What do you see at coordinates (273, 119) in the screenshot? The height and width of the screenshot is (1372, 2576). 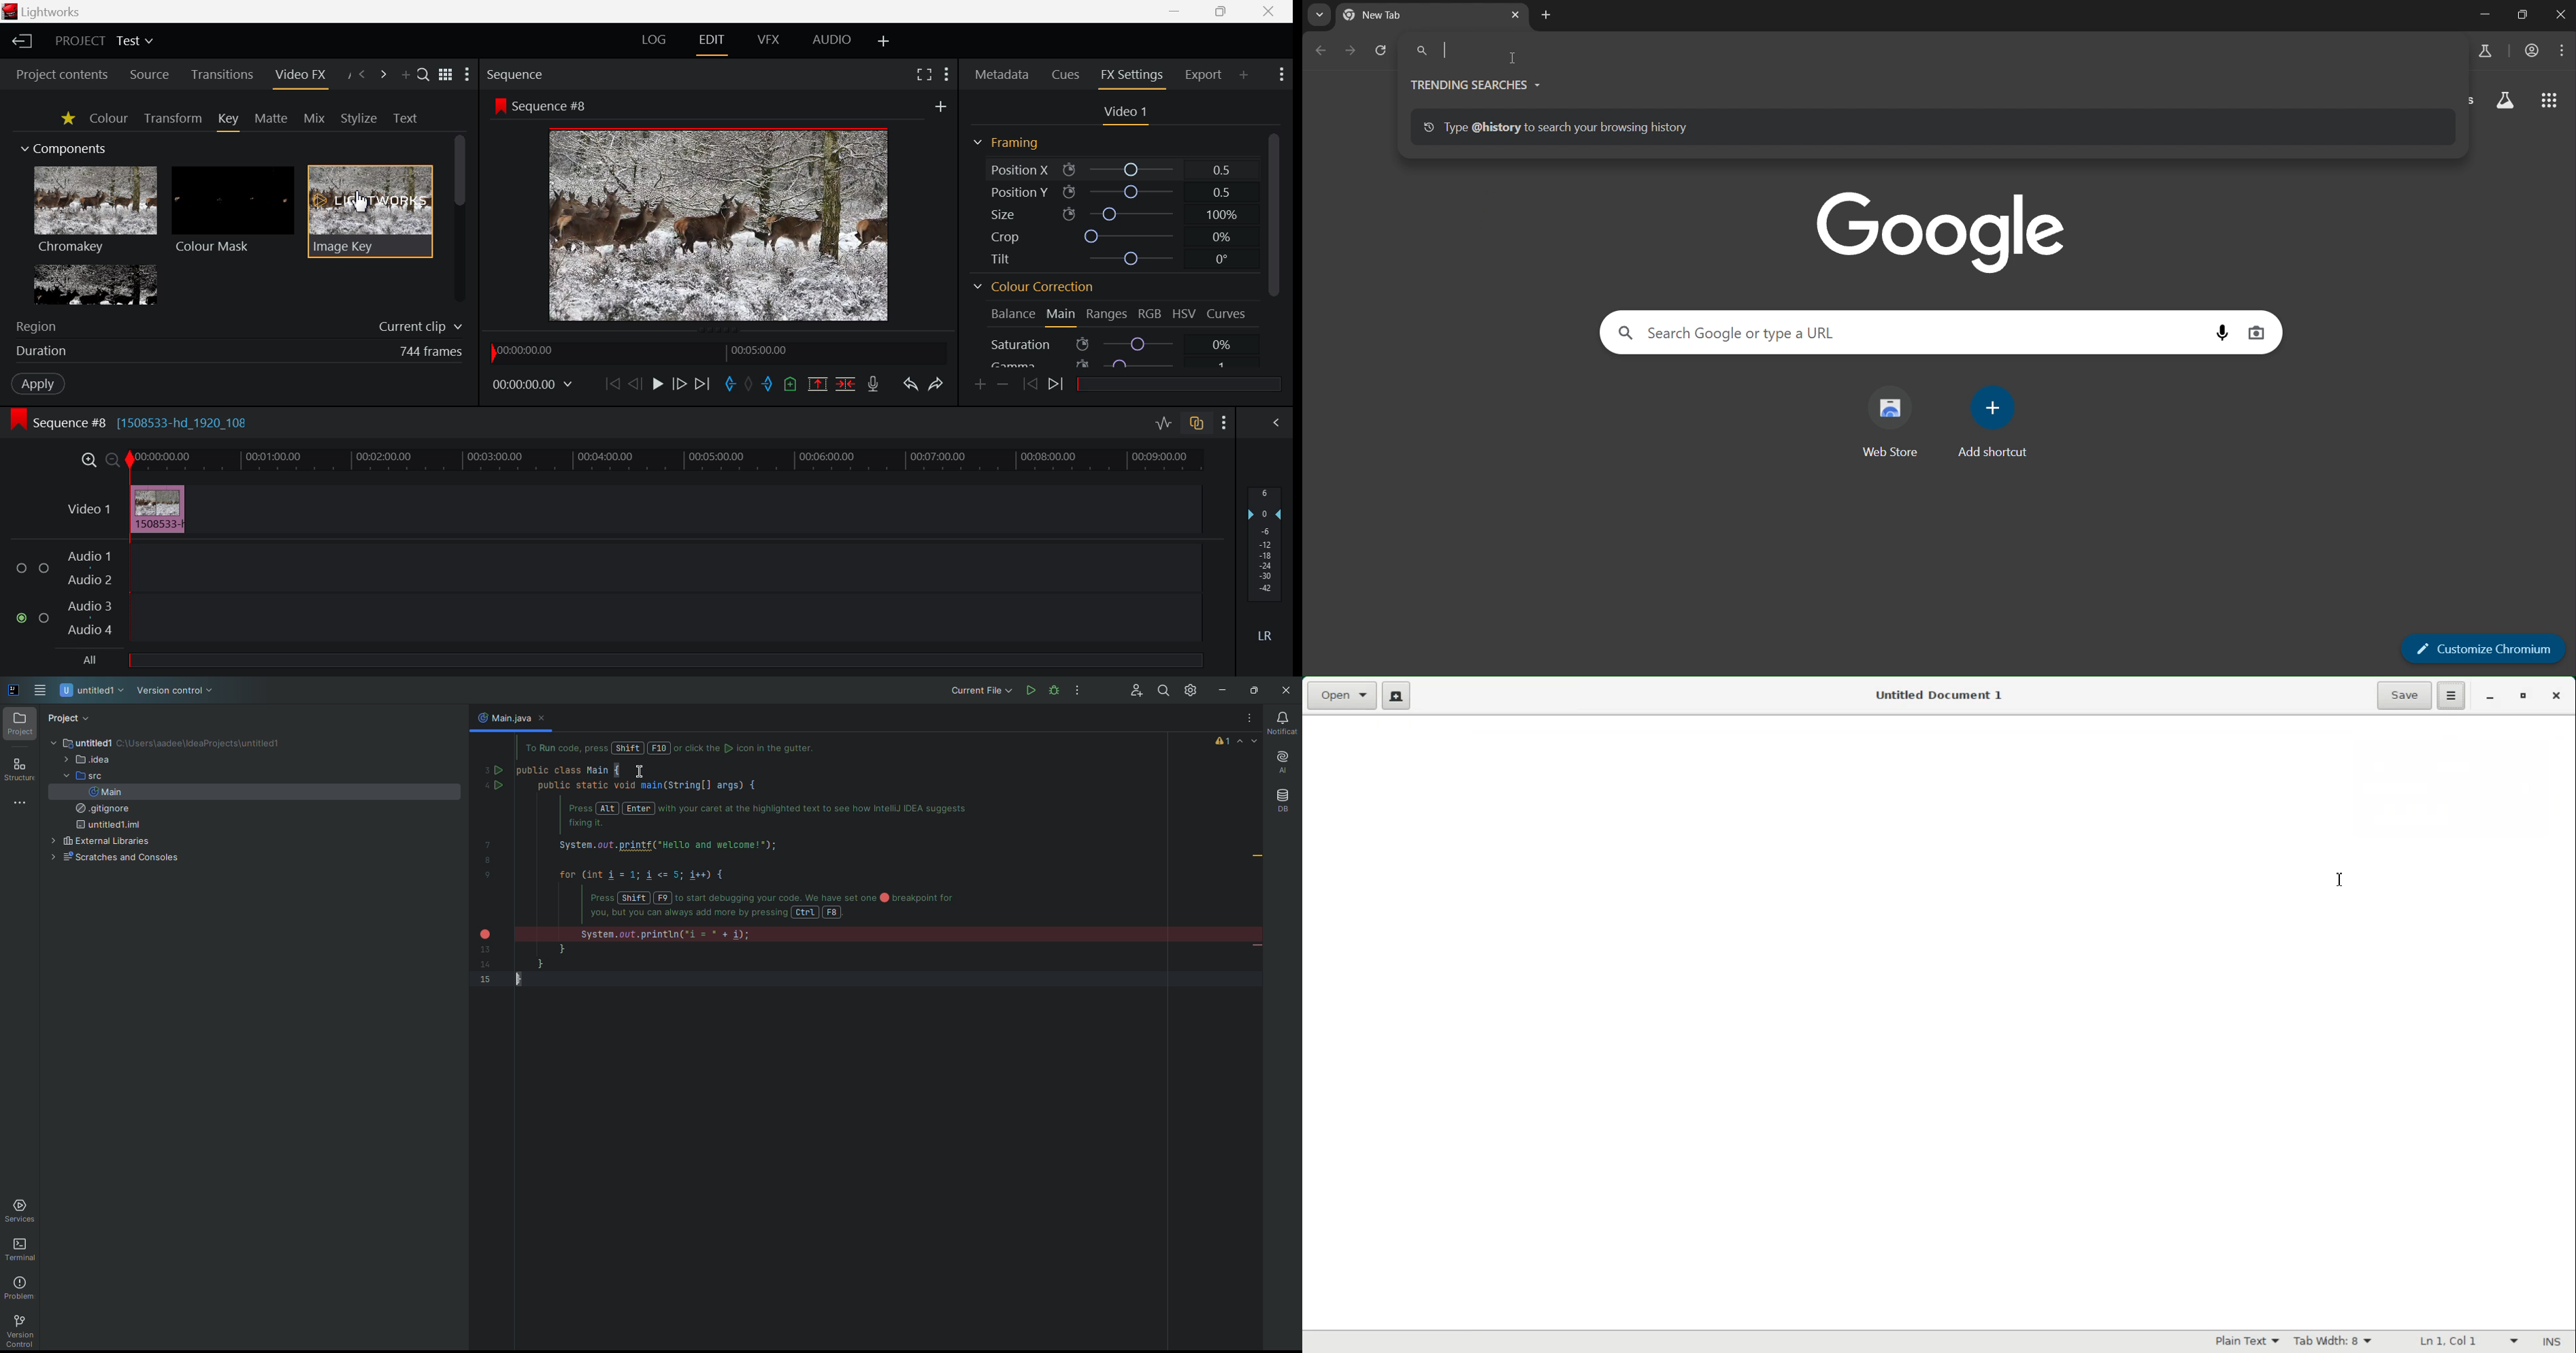 I see `Matte` at bounding box center [273, 119].